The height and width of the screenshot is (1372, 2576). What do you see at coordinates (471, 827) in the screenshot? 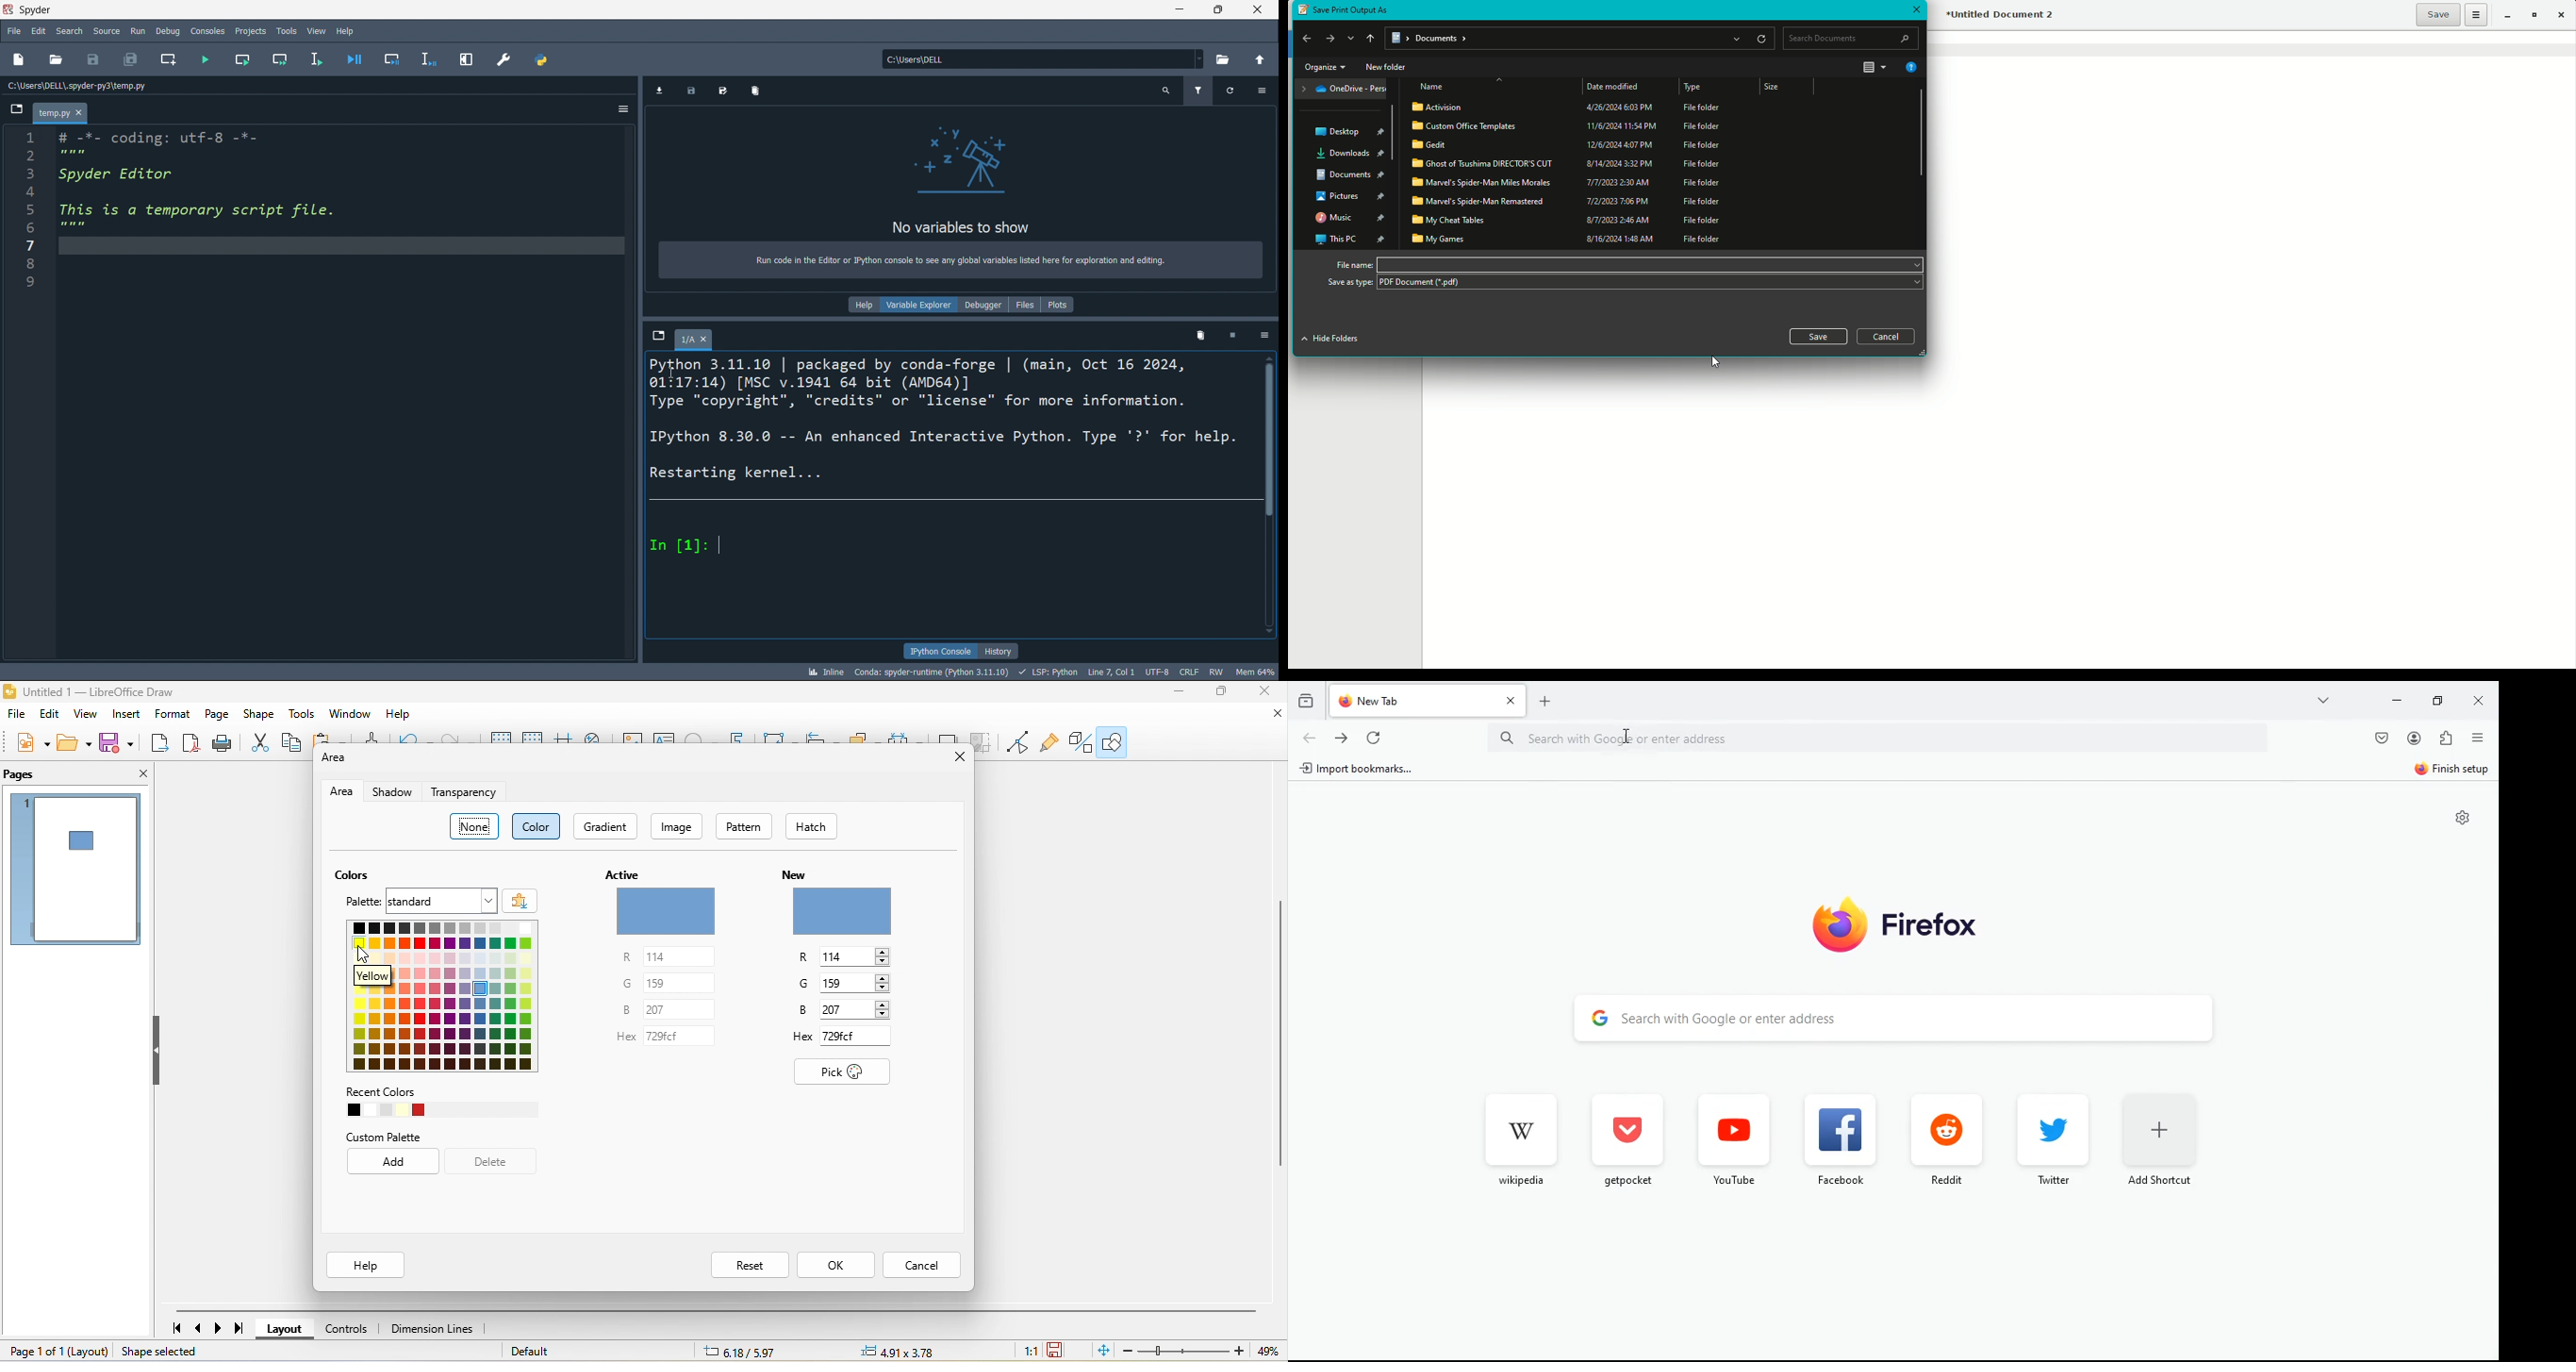
I see `` at bounding box center [471, 827].